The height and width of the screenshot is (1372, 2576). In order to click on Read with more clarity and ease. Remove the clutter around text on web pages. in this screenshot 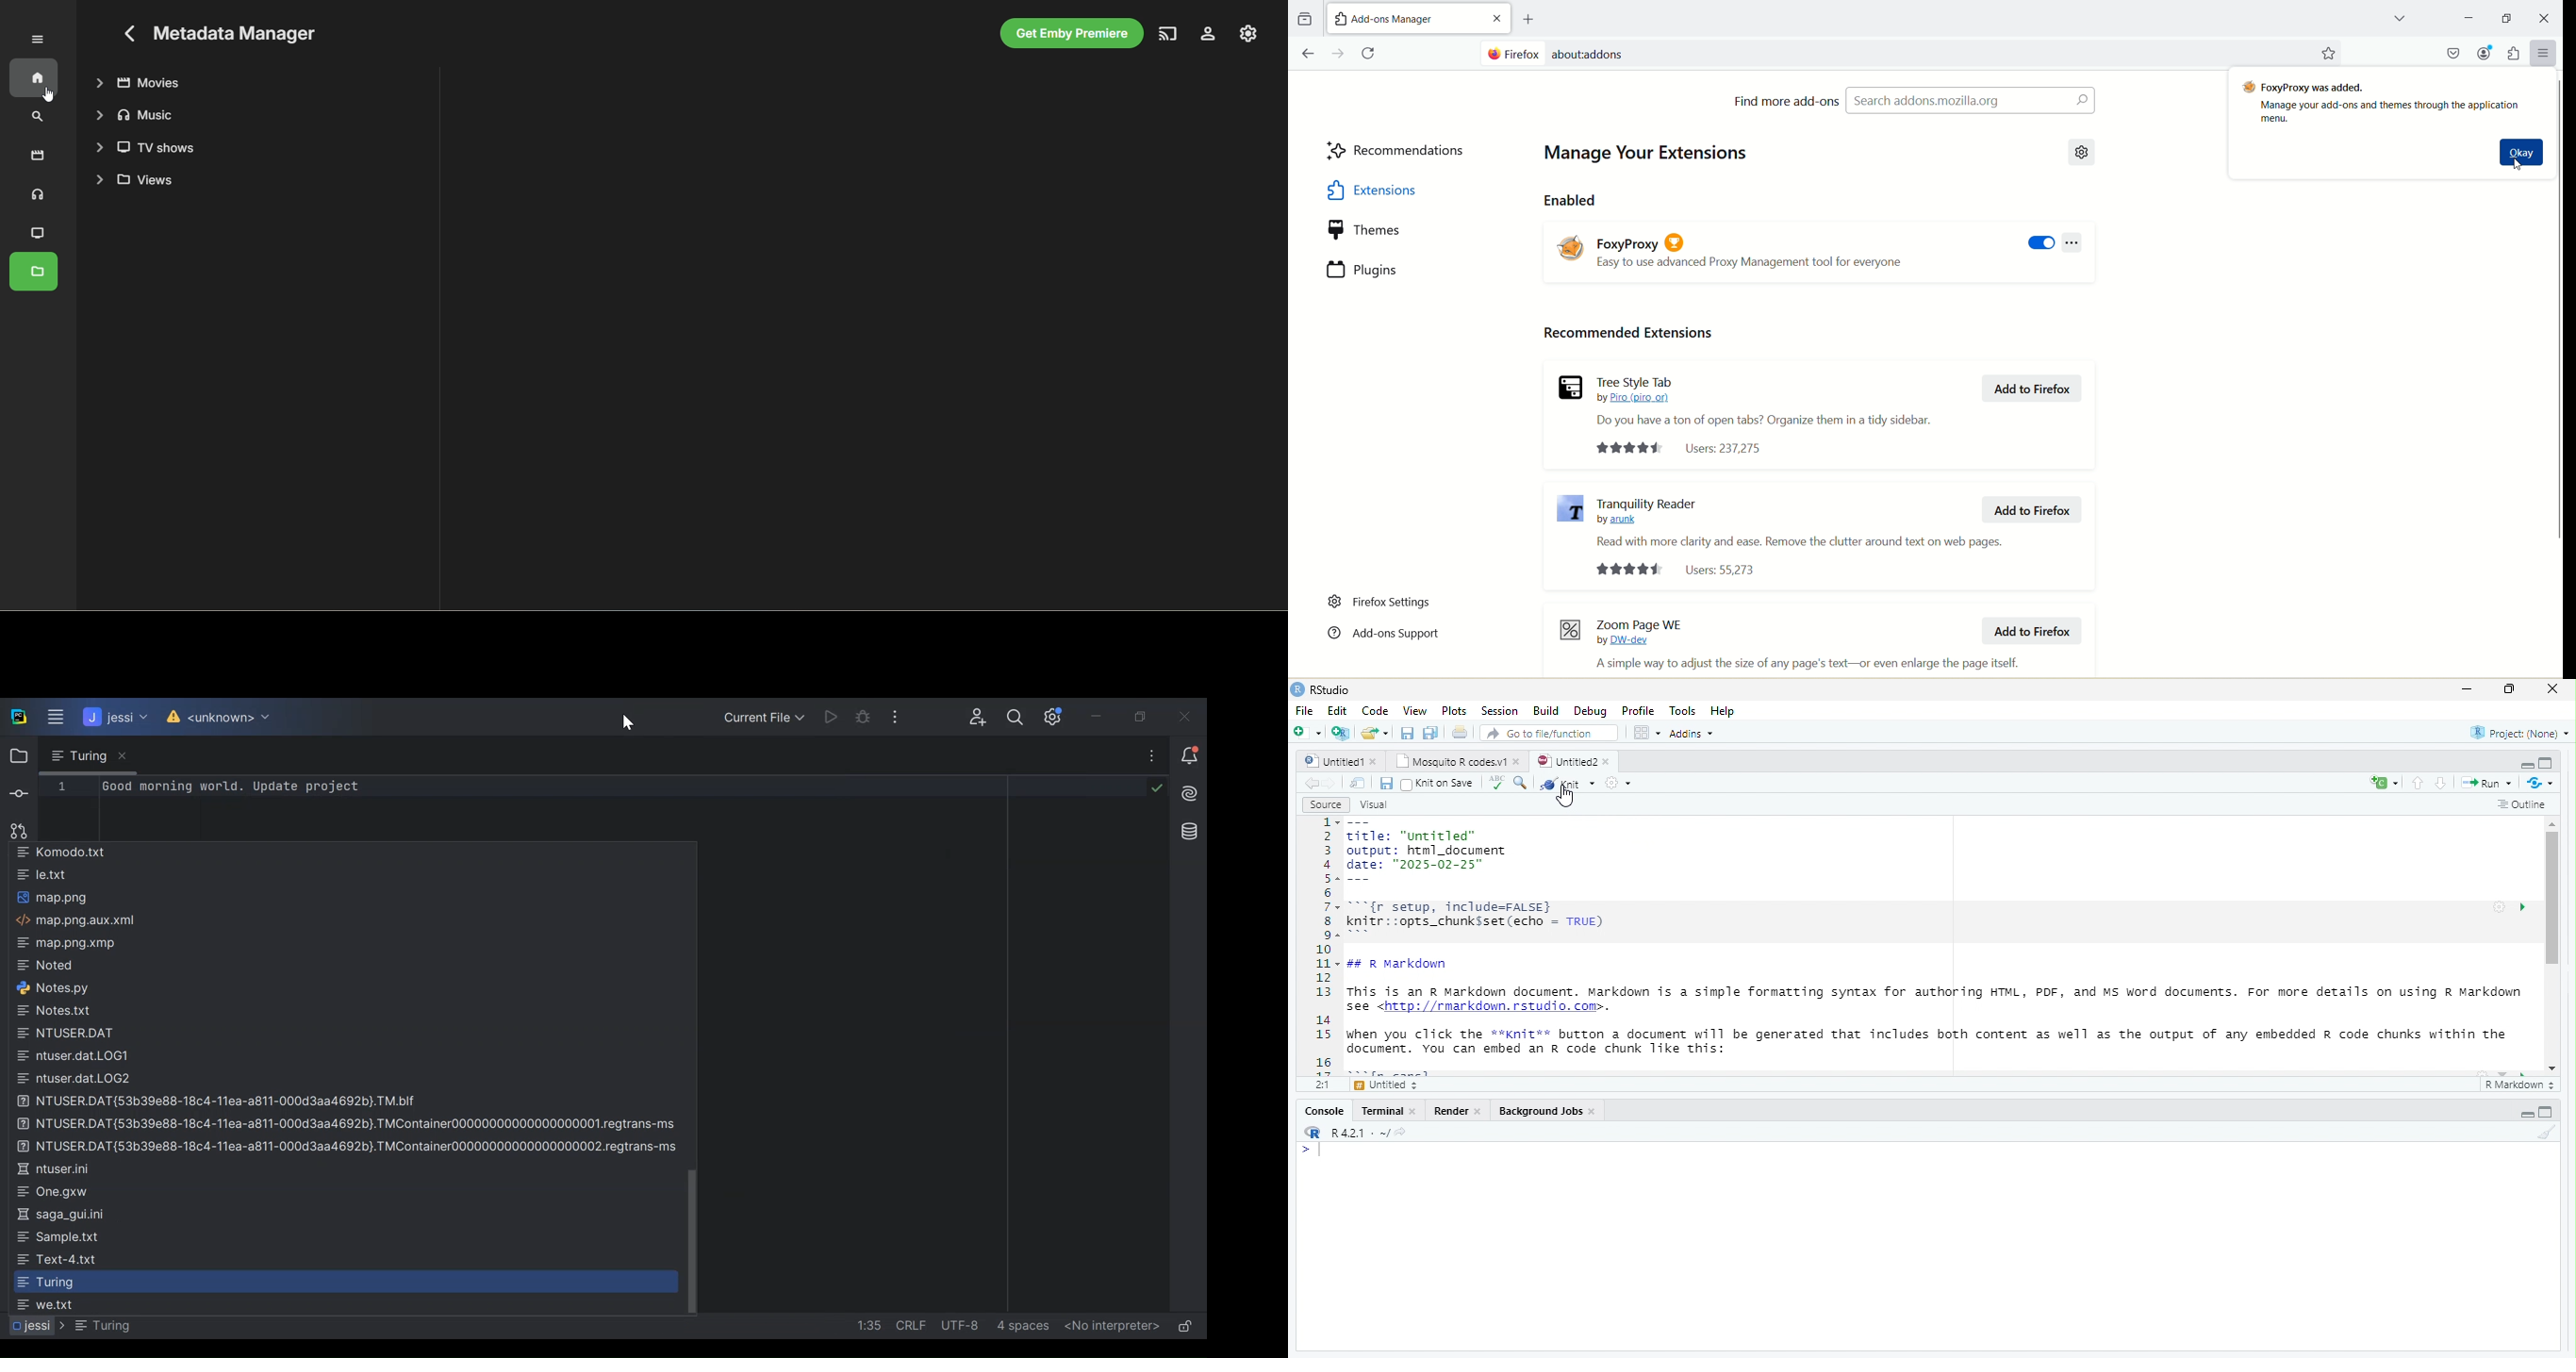, I will do `click(1800, 541)`.